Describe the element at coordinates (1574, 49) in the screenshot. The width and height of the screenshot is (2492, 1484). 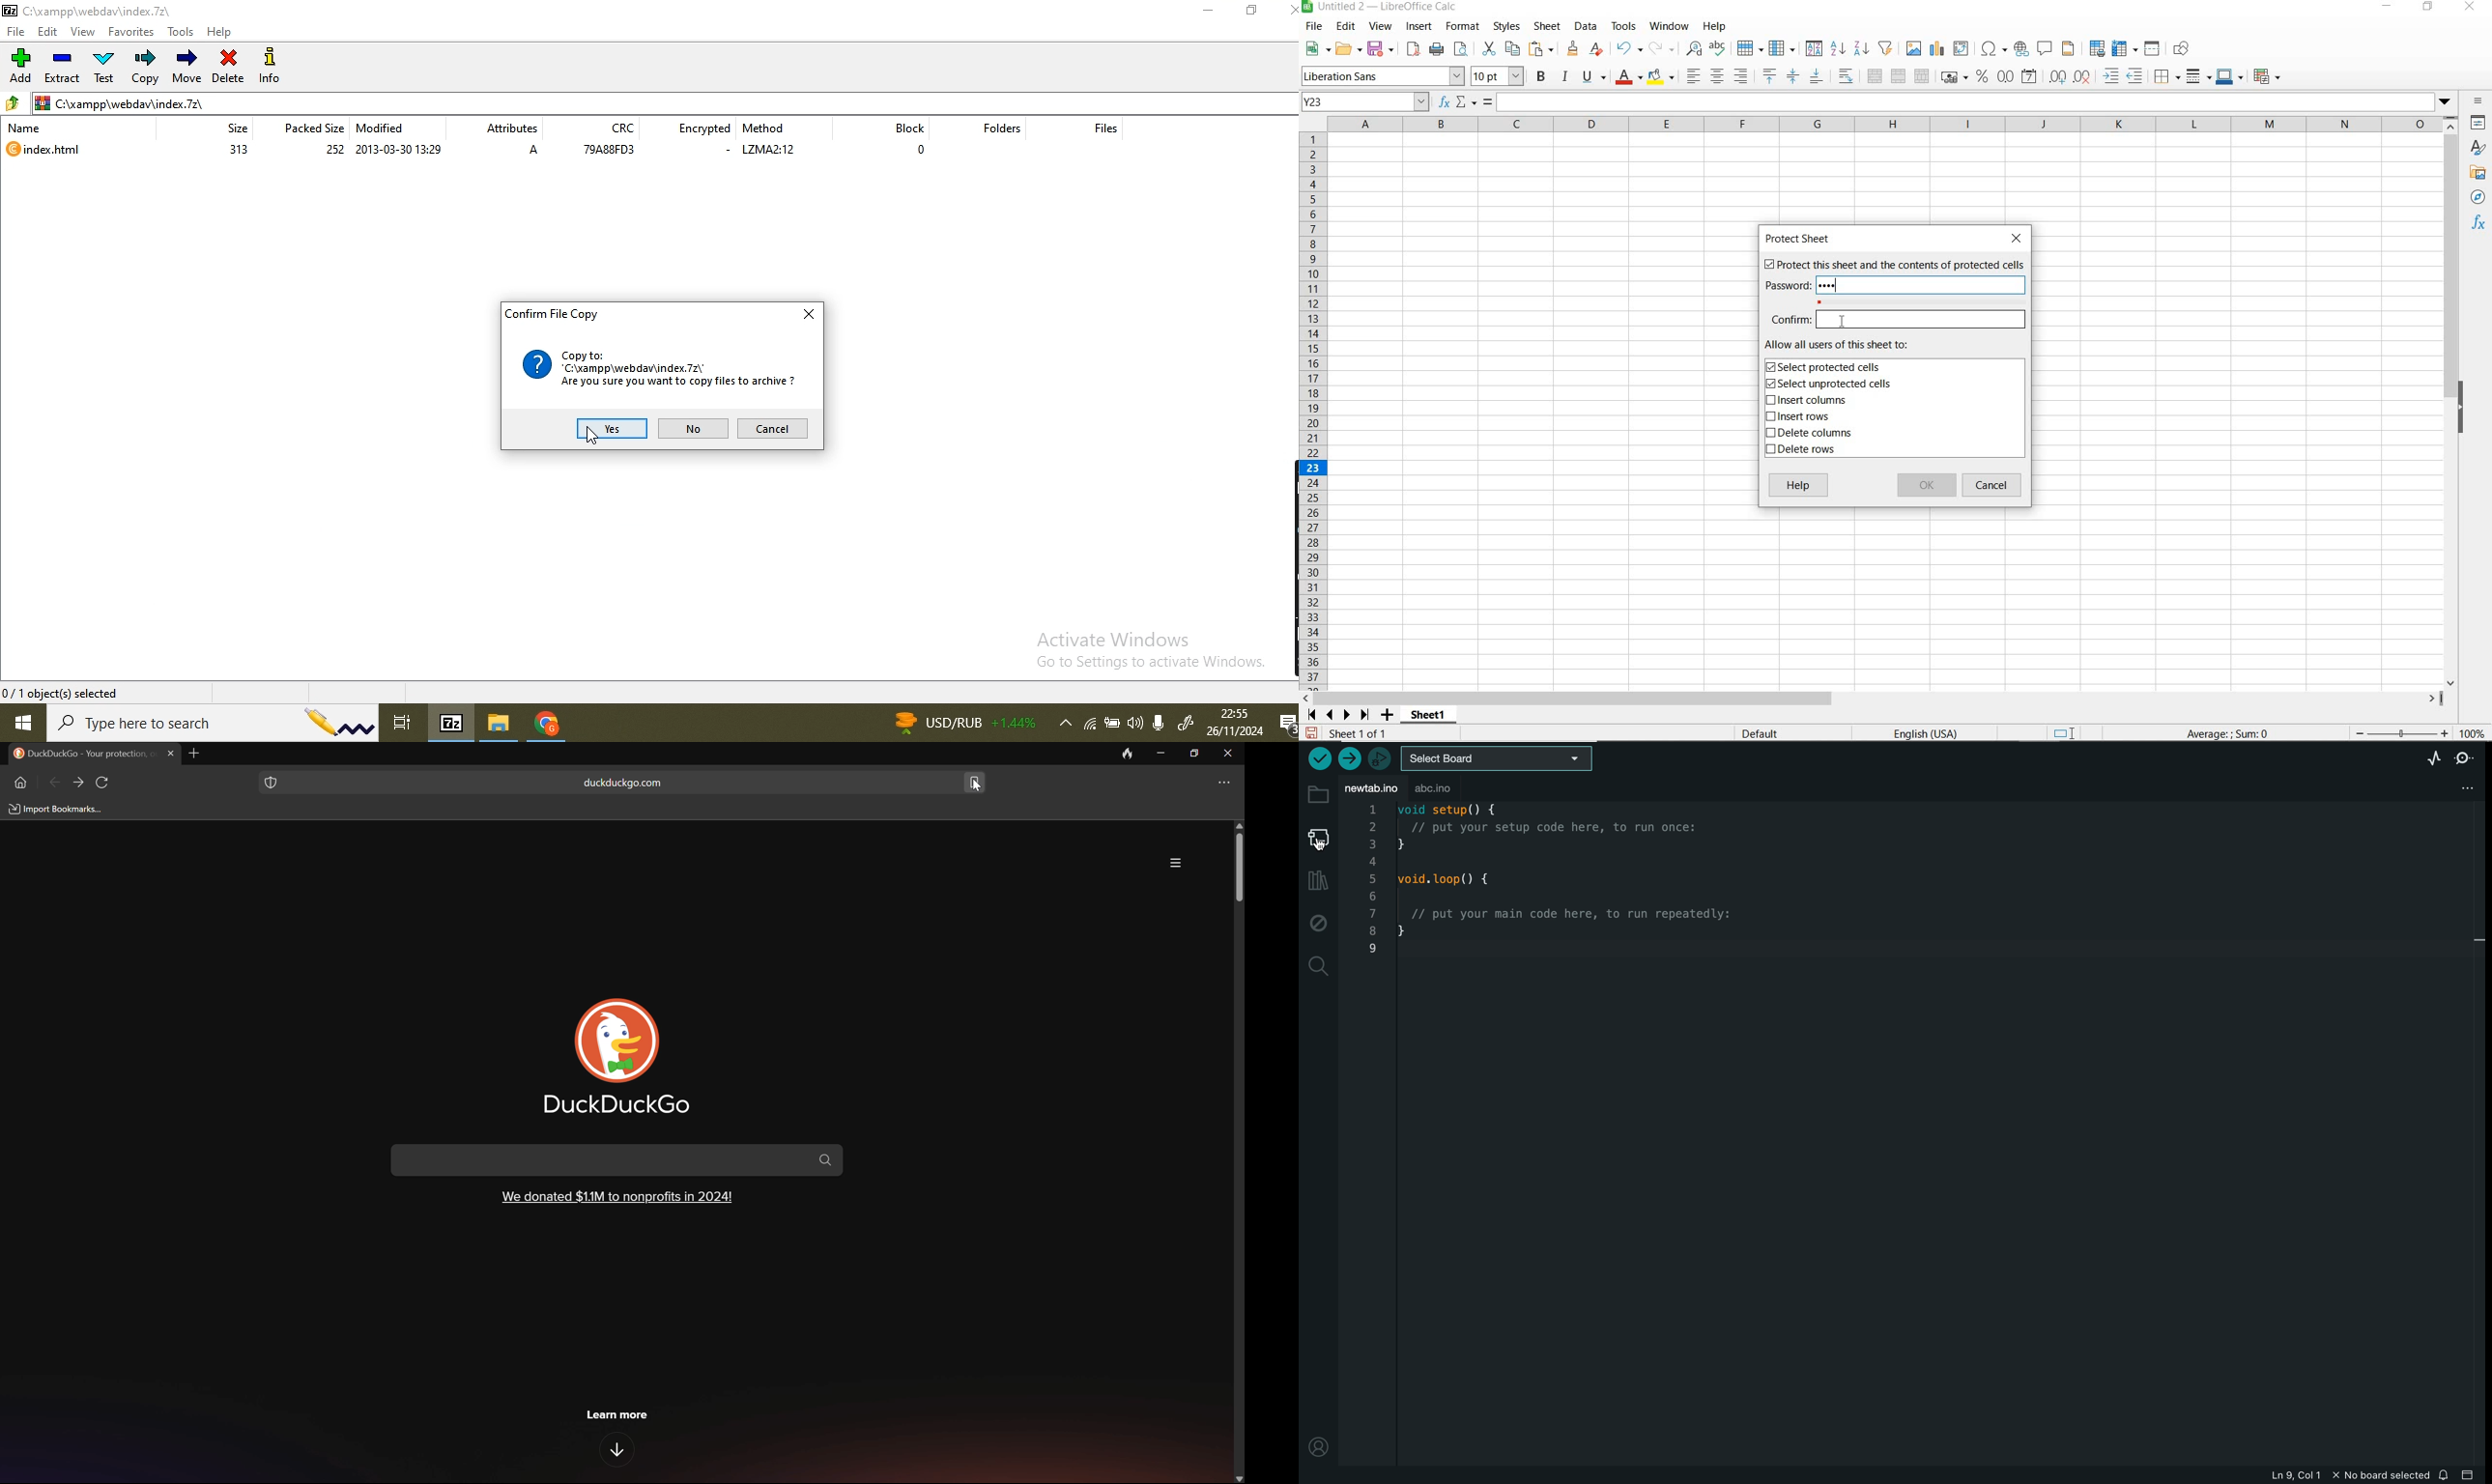
I see `CLONE FORMATTING` at that location.